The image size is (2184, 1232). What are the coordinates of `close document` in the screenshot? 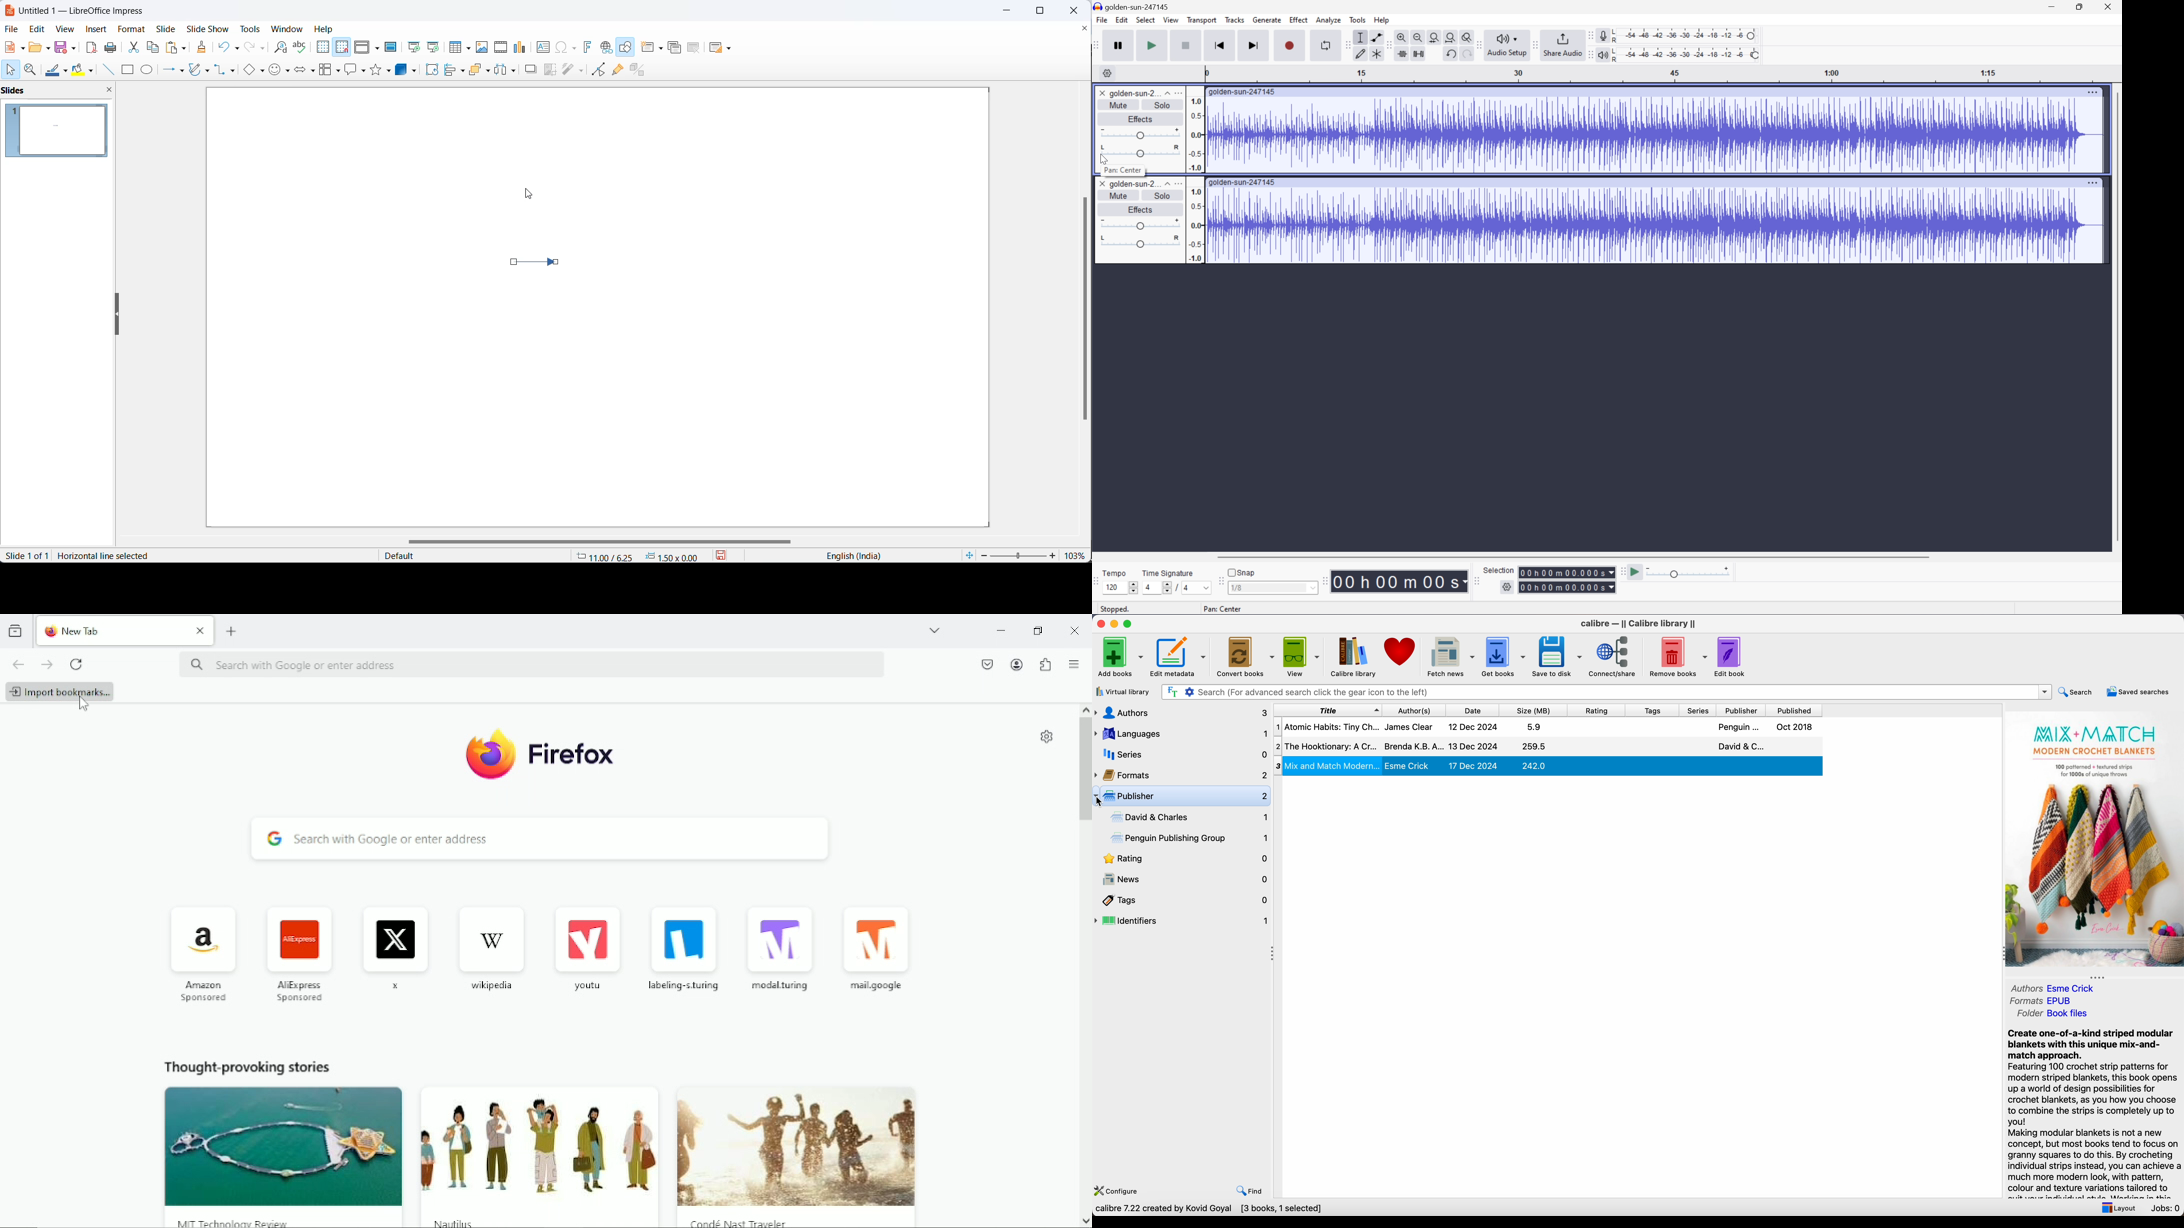 It's located at (1085, 28).